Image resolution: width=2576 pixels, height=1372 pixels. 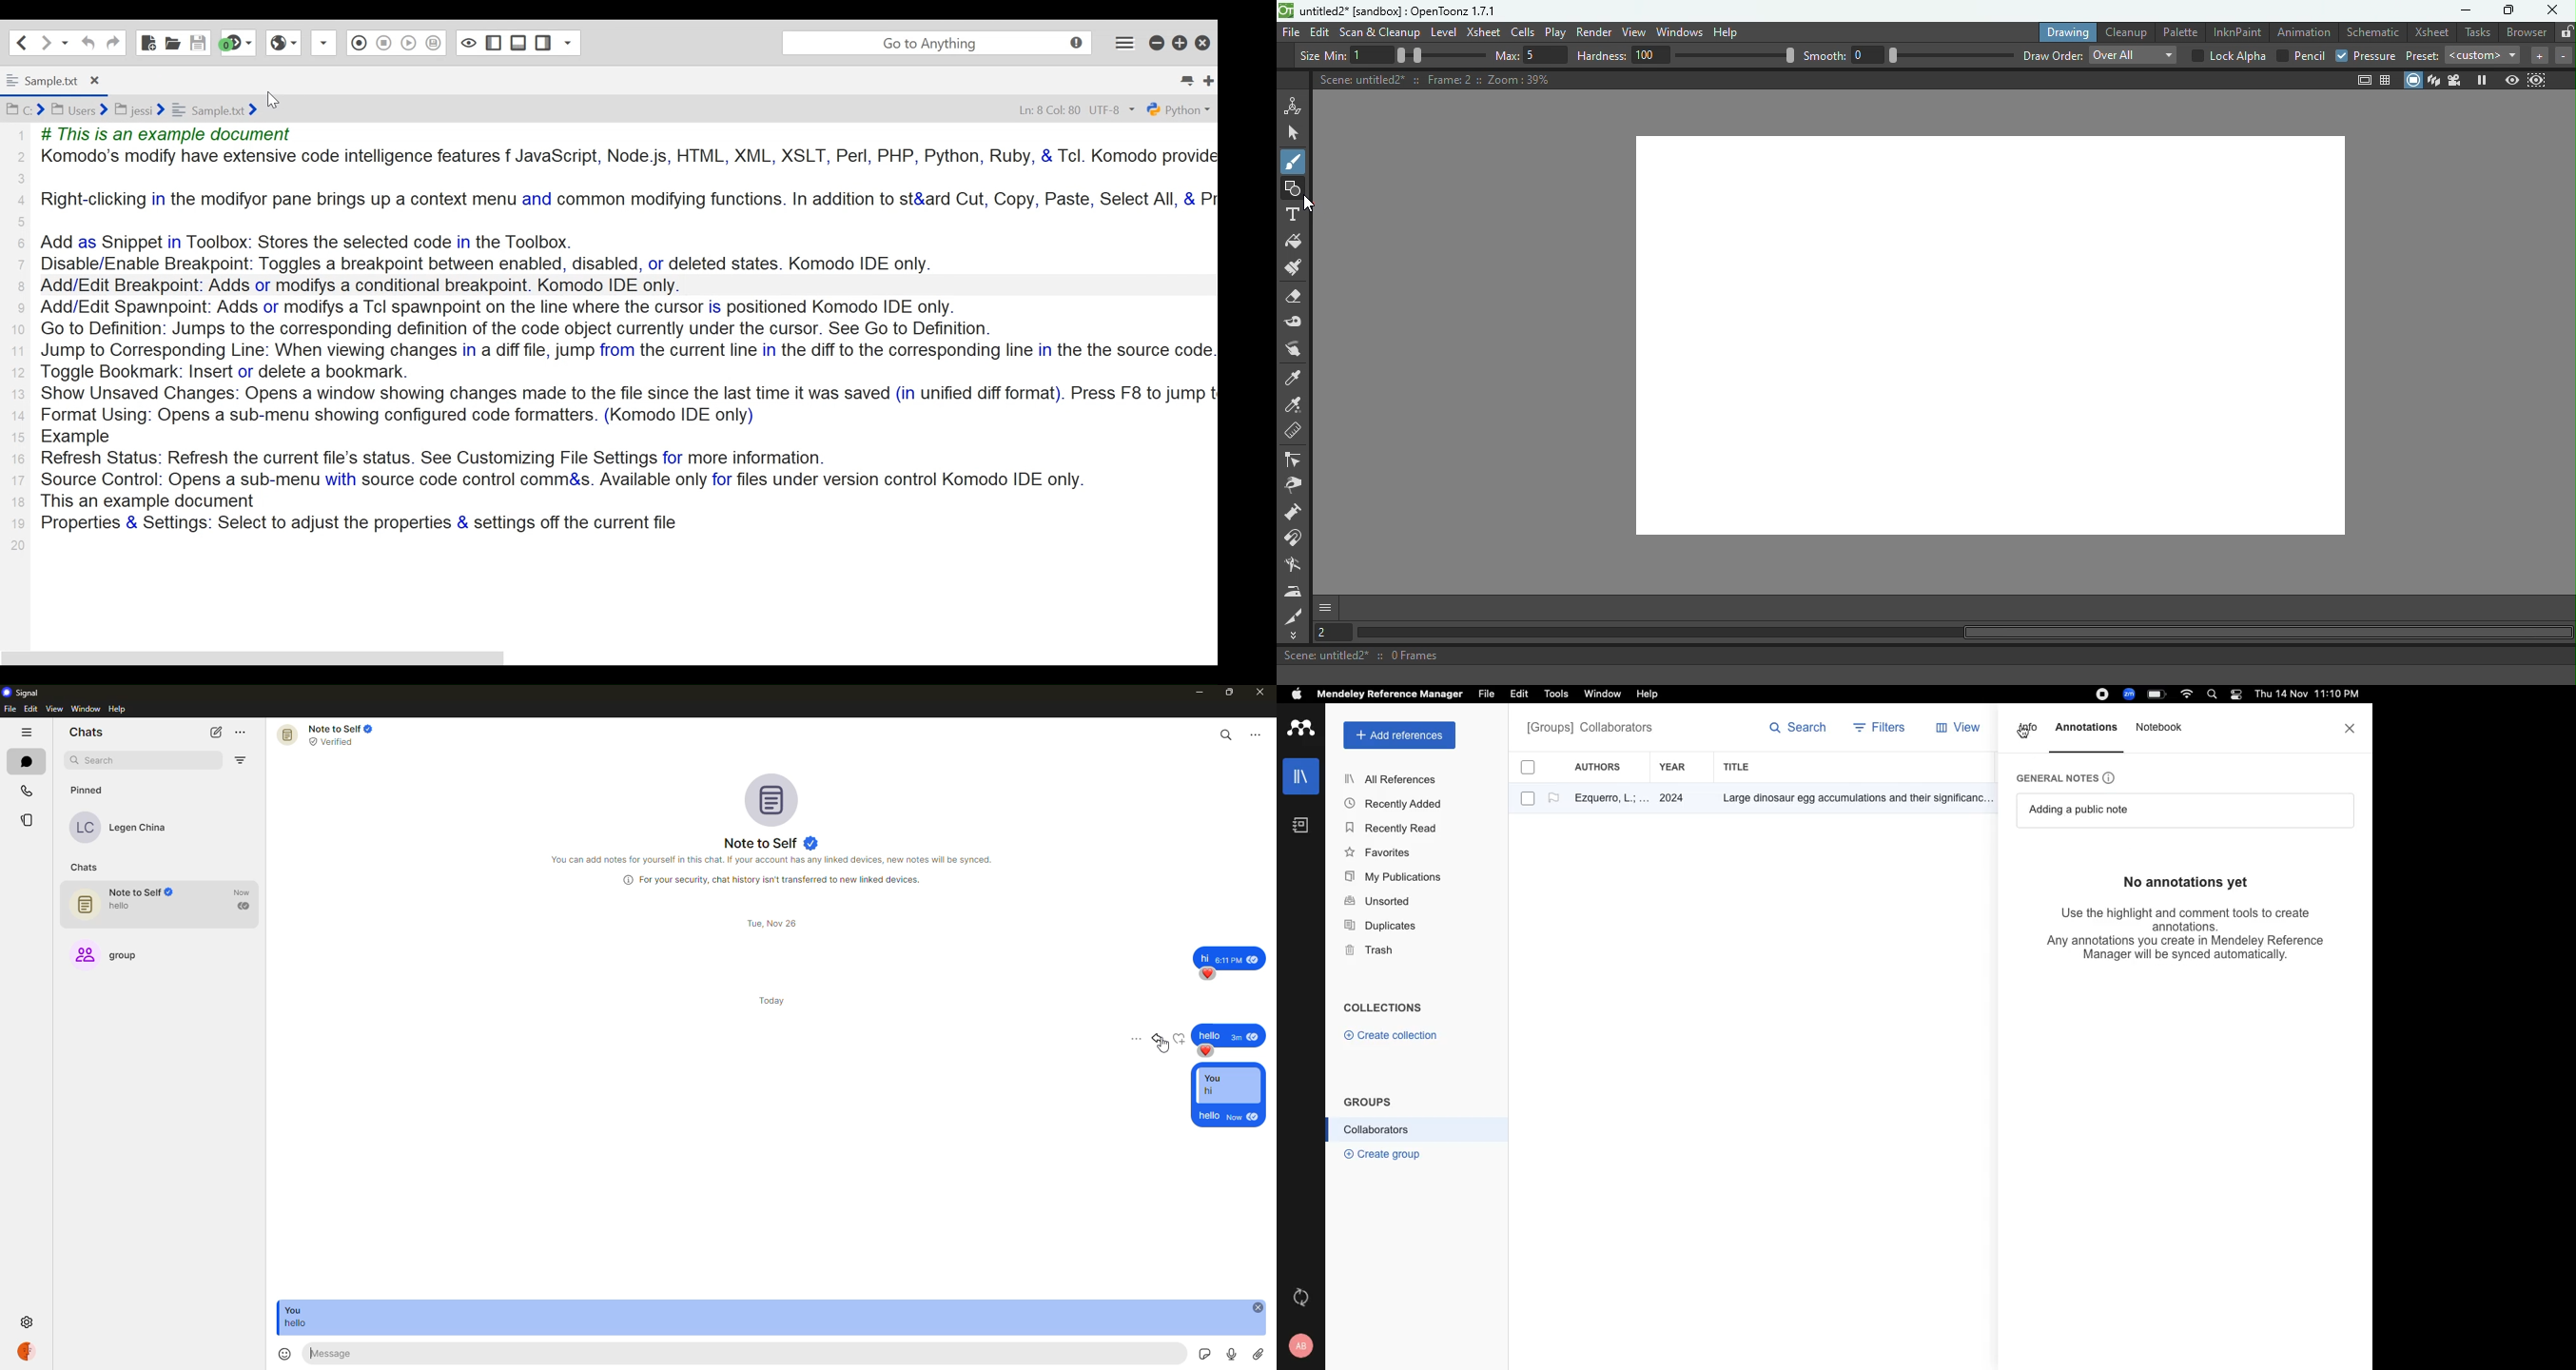 I want to click on note to self, so click(x=166, y=905).